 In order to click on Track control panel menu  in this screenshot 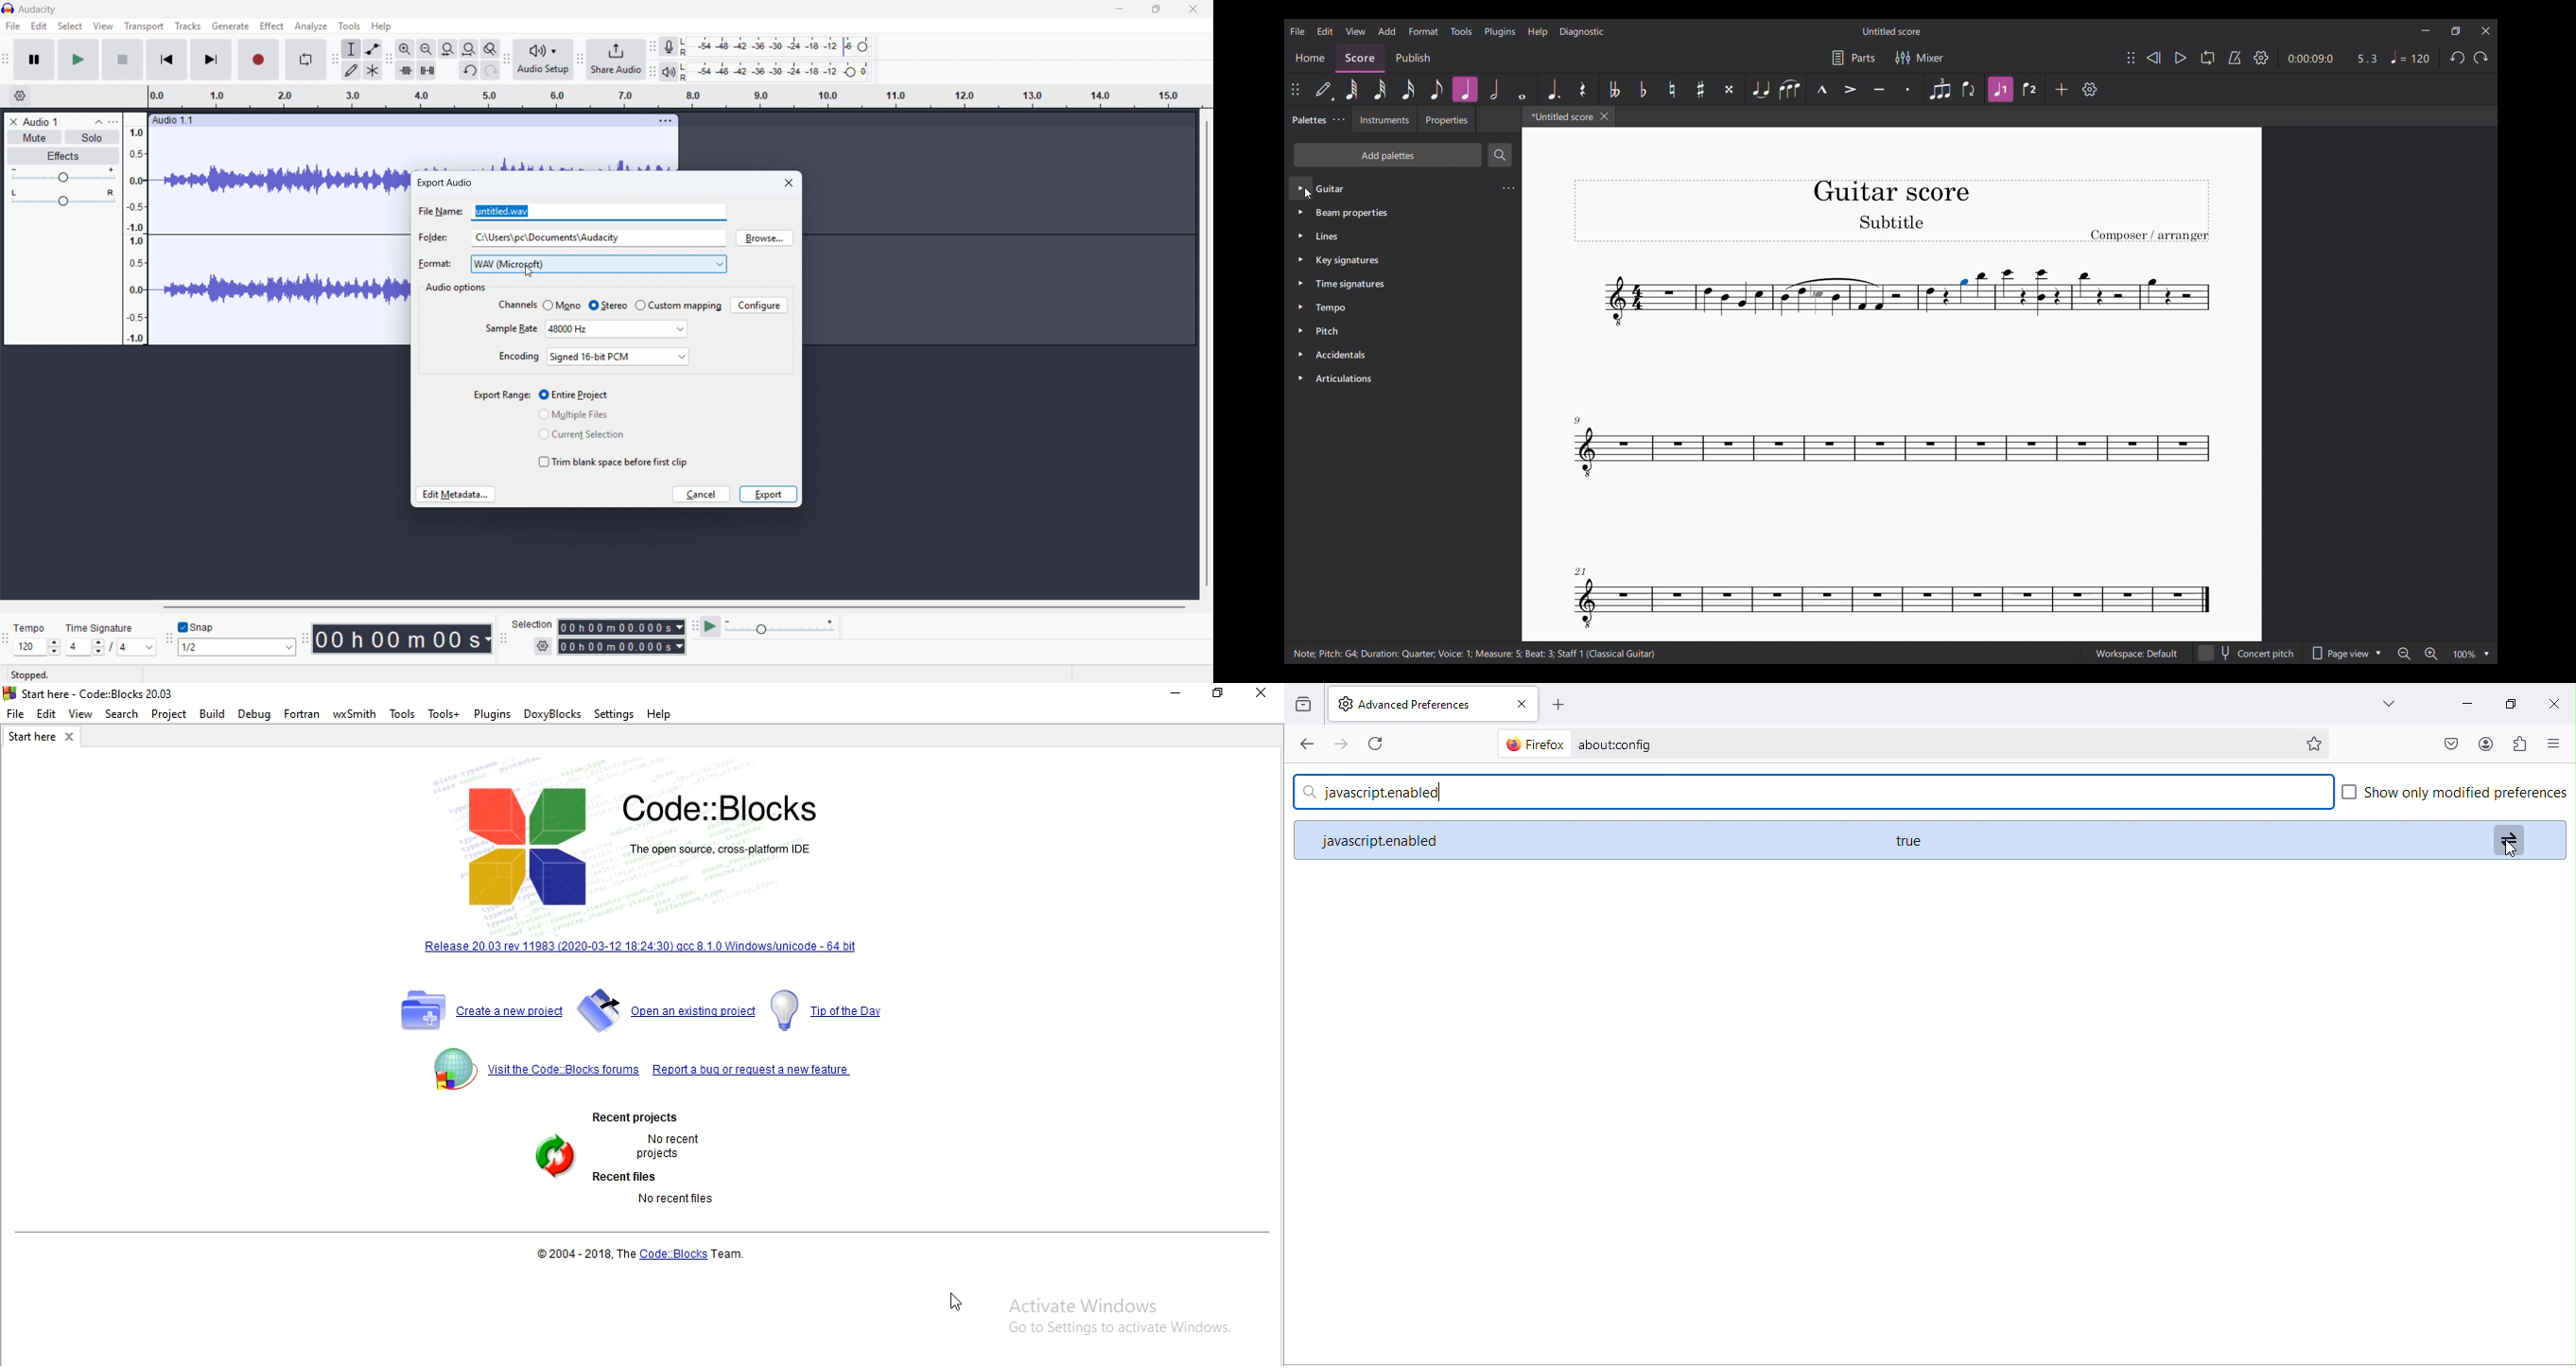, I will do `click(113, 122)`.